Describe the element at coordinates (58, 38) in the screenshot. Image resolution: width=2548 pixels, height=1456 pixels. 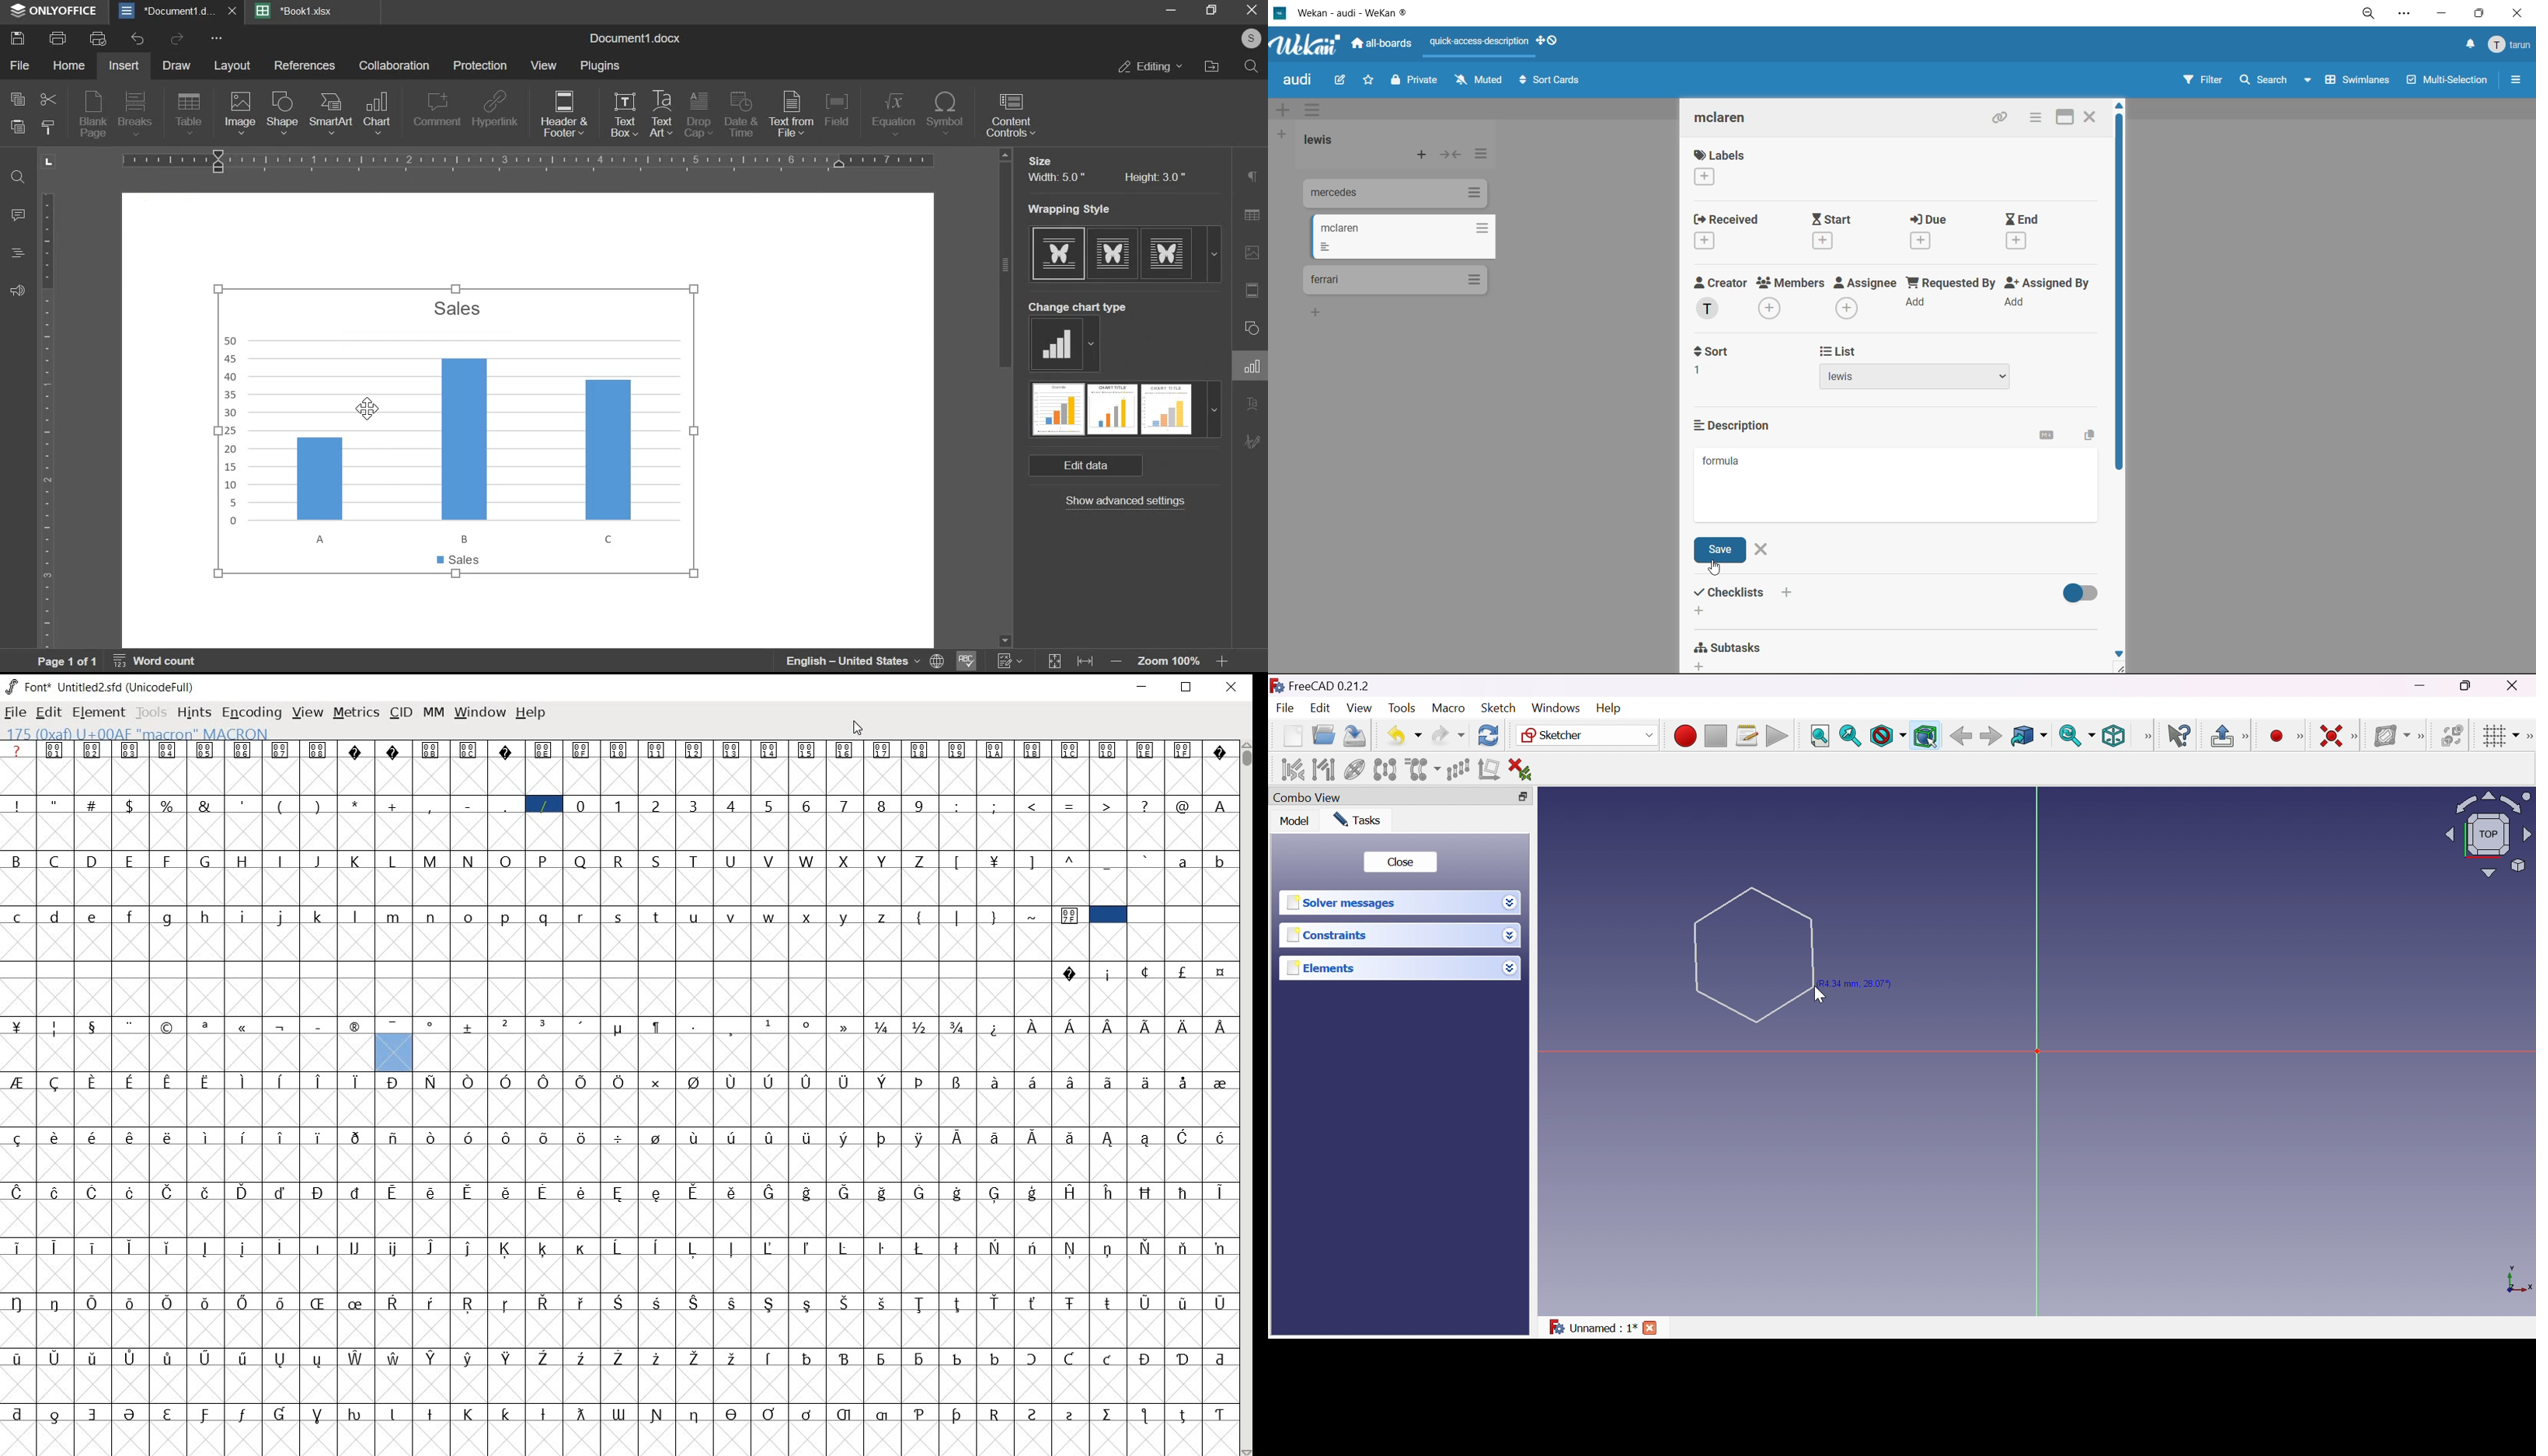
I see `print` at that location.